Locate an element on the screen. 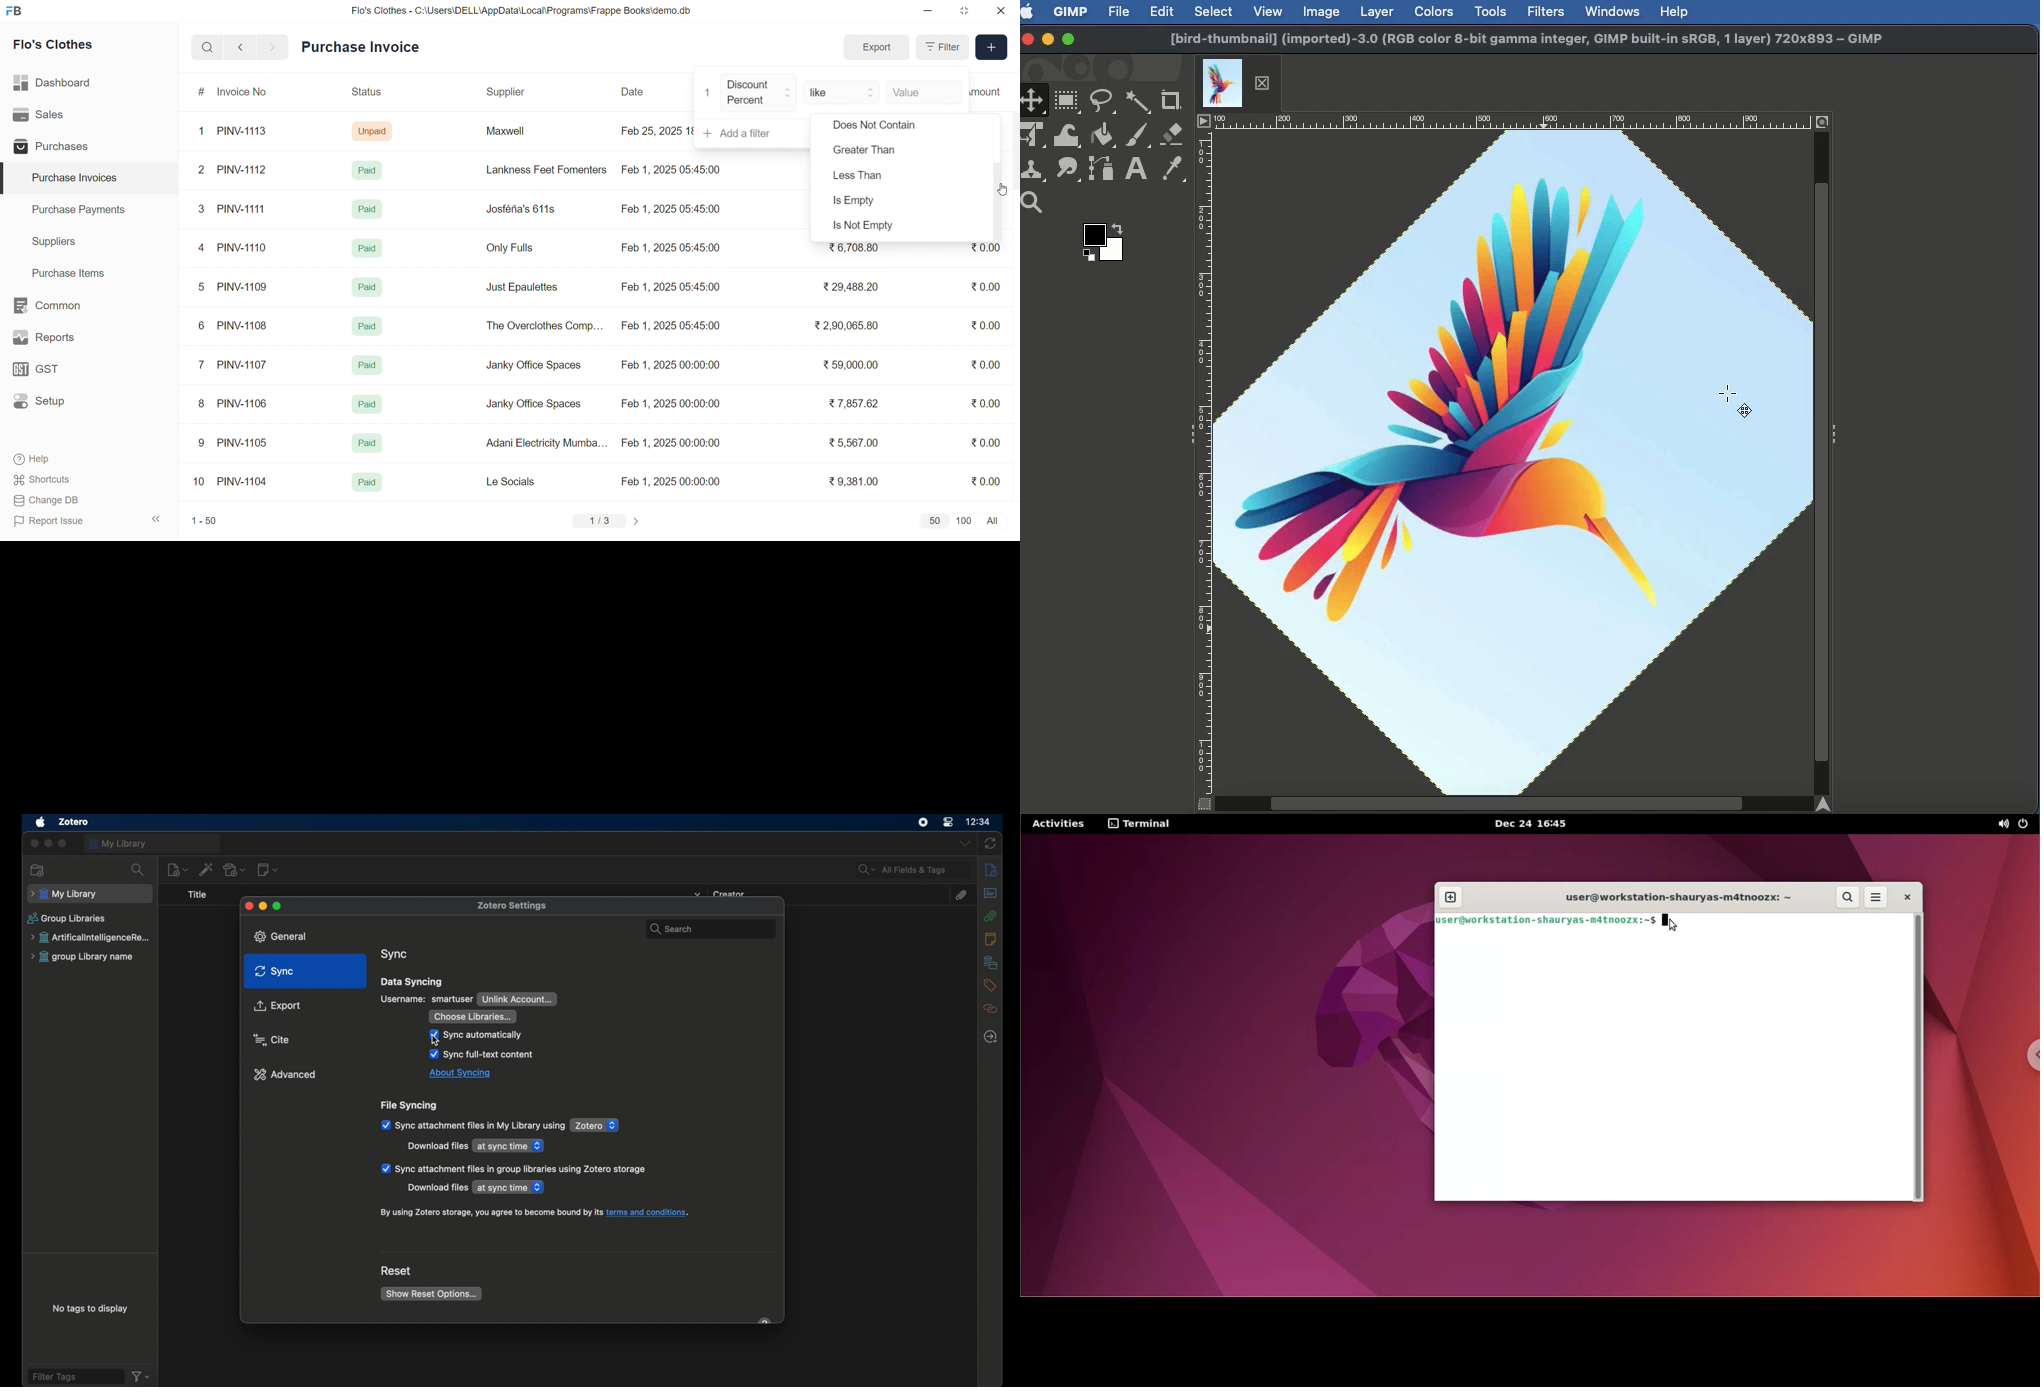 This screenshot has height=1400, width=2044. Paid is located at coordinates (368, 366).